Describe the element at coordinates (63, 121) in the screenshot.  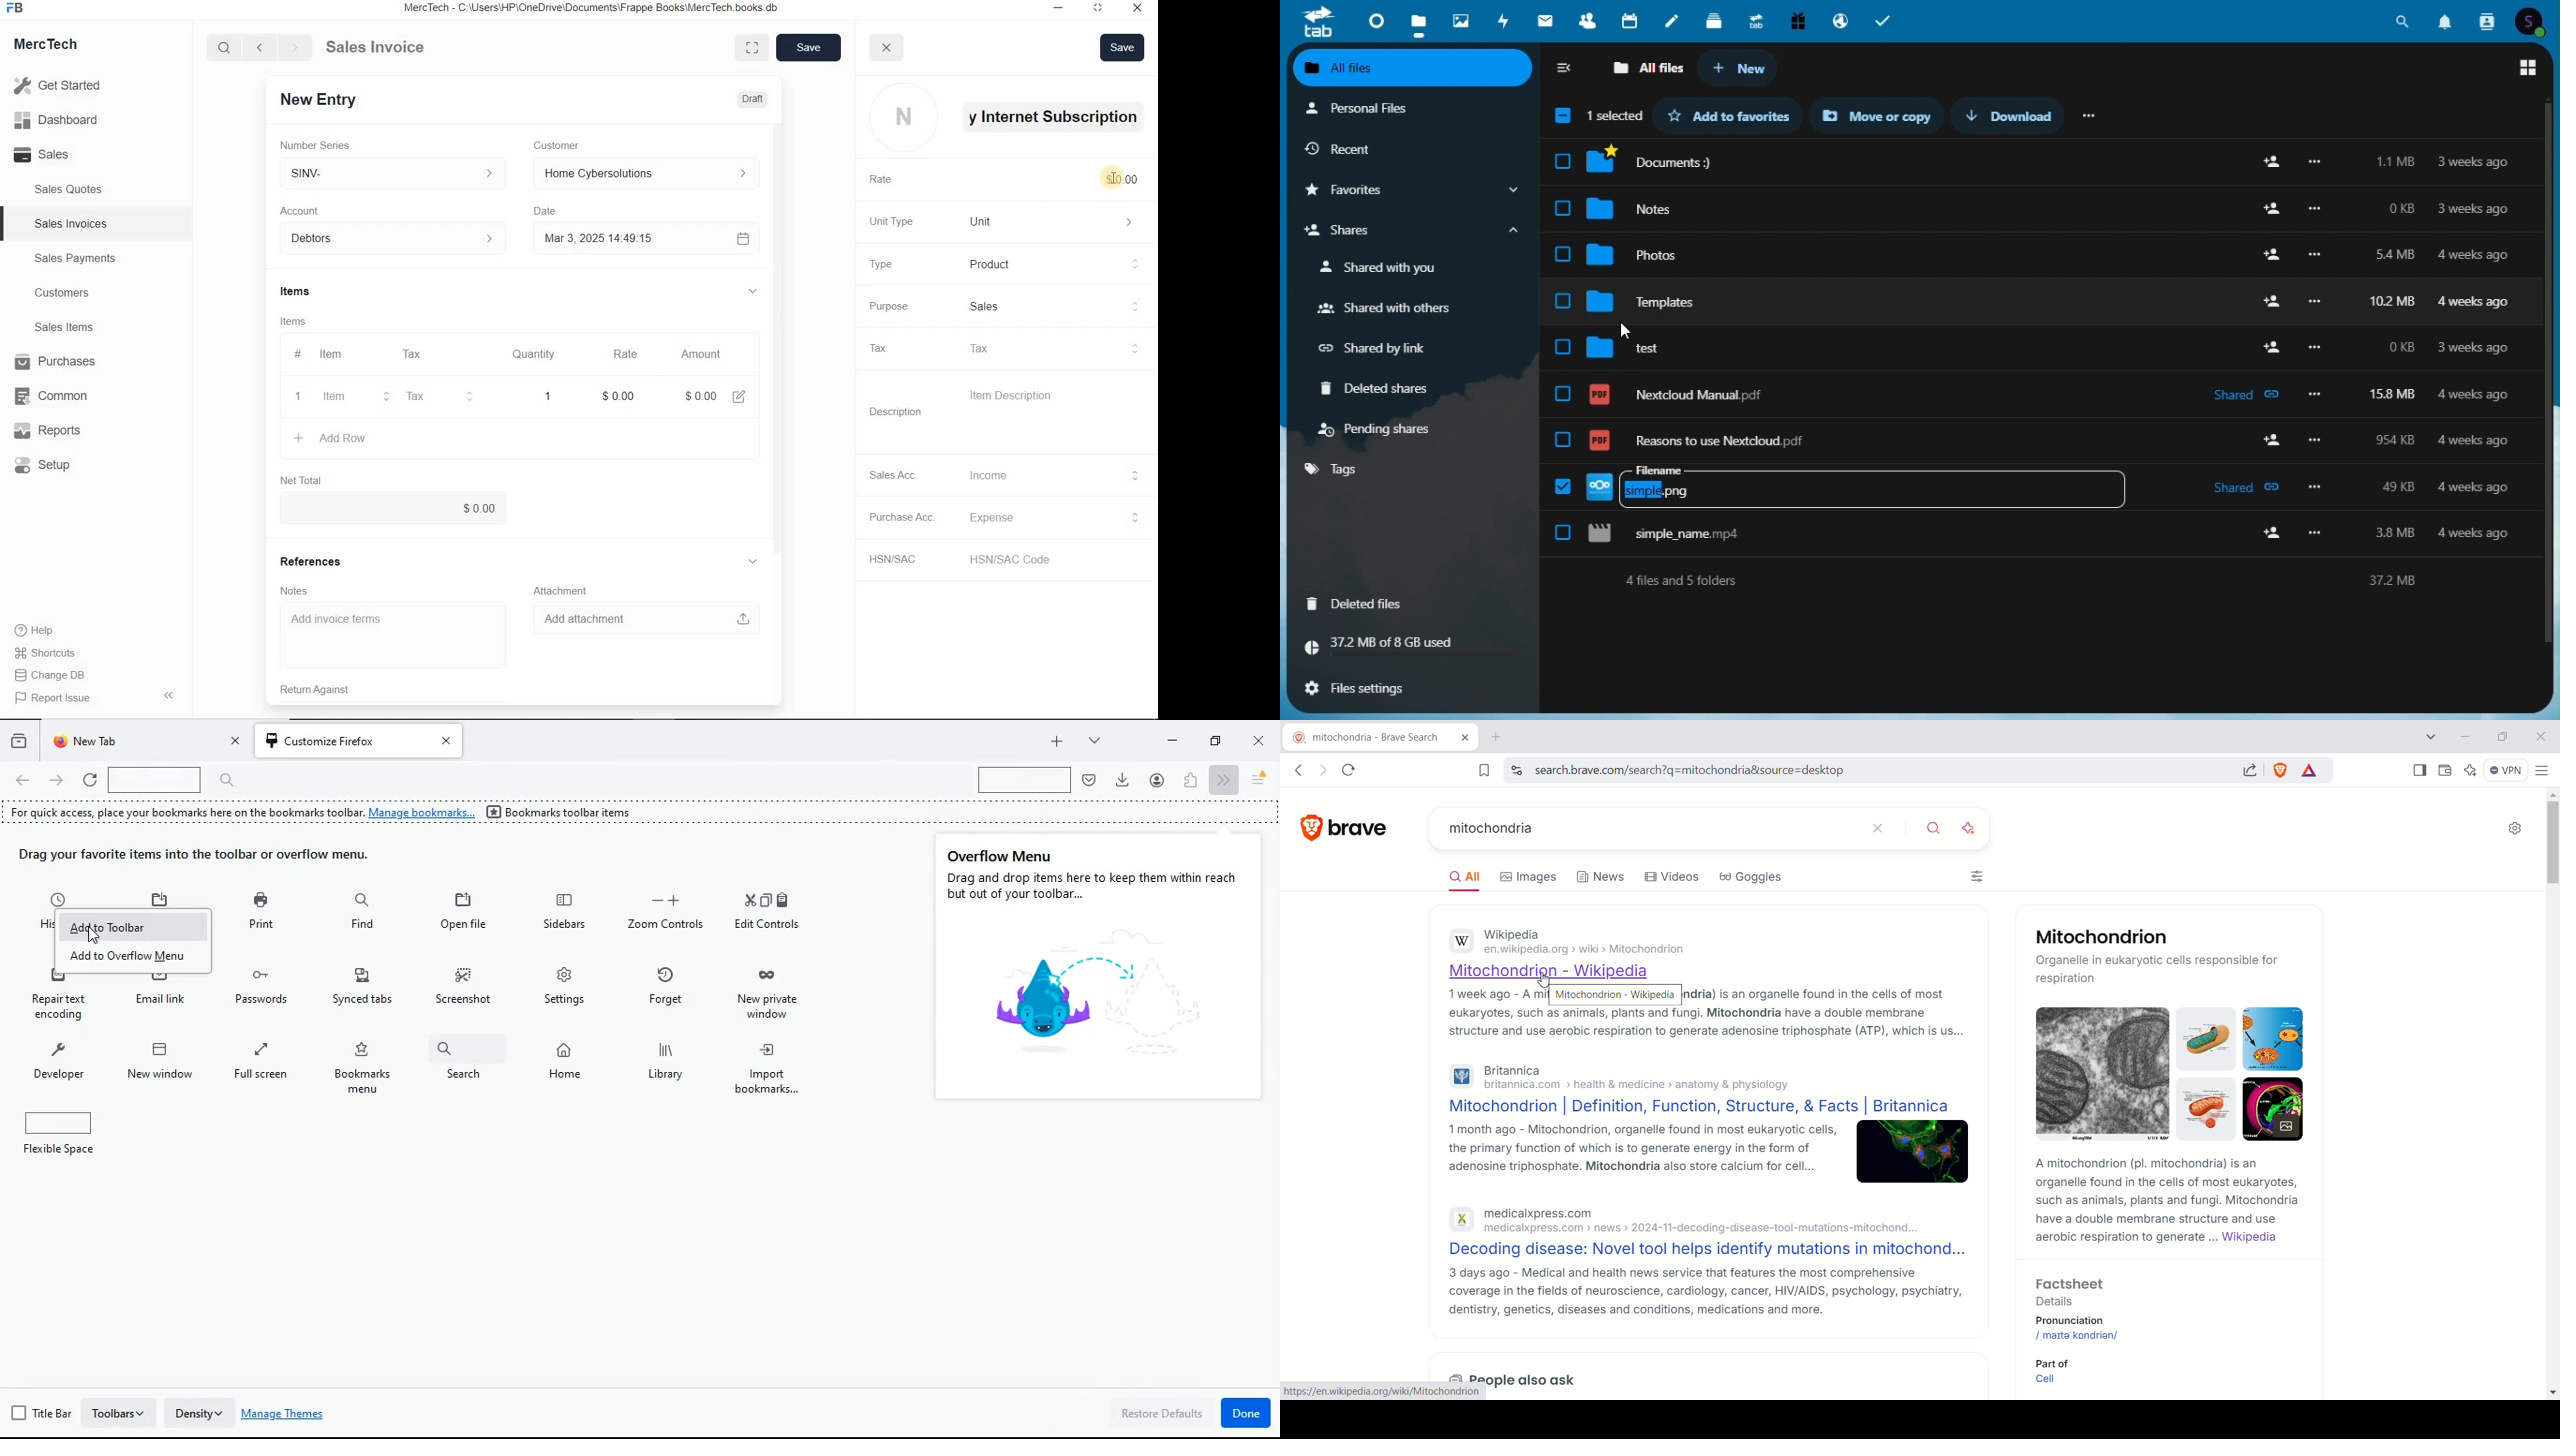
I see `Dashboard` at that location.